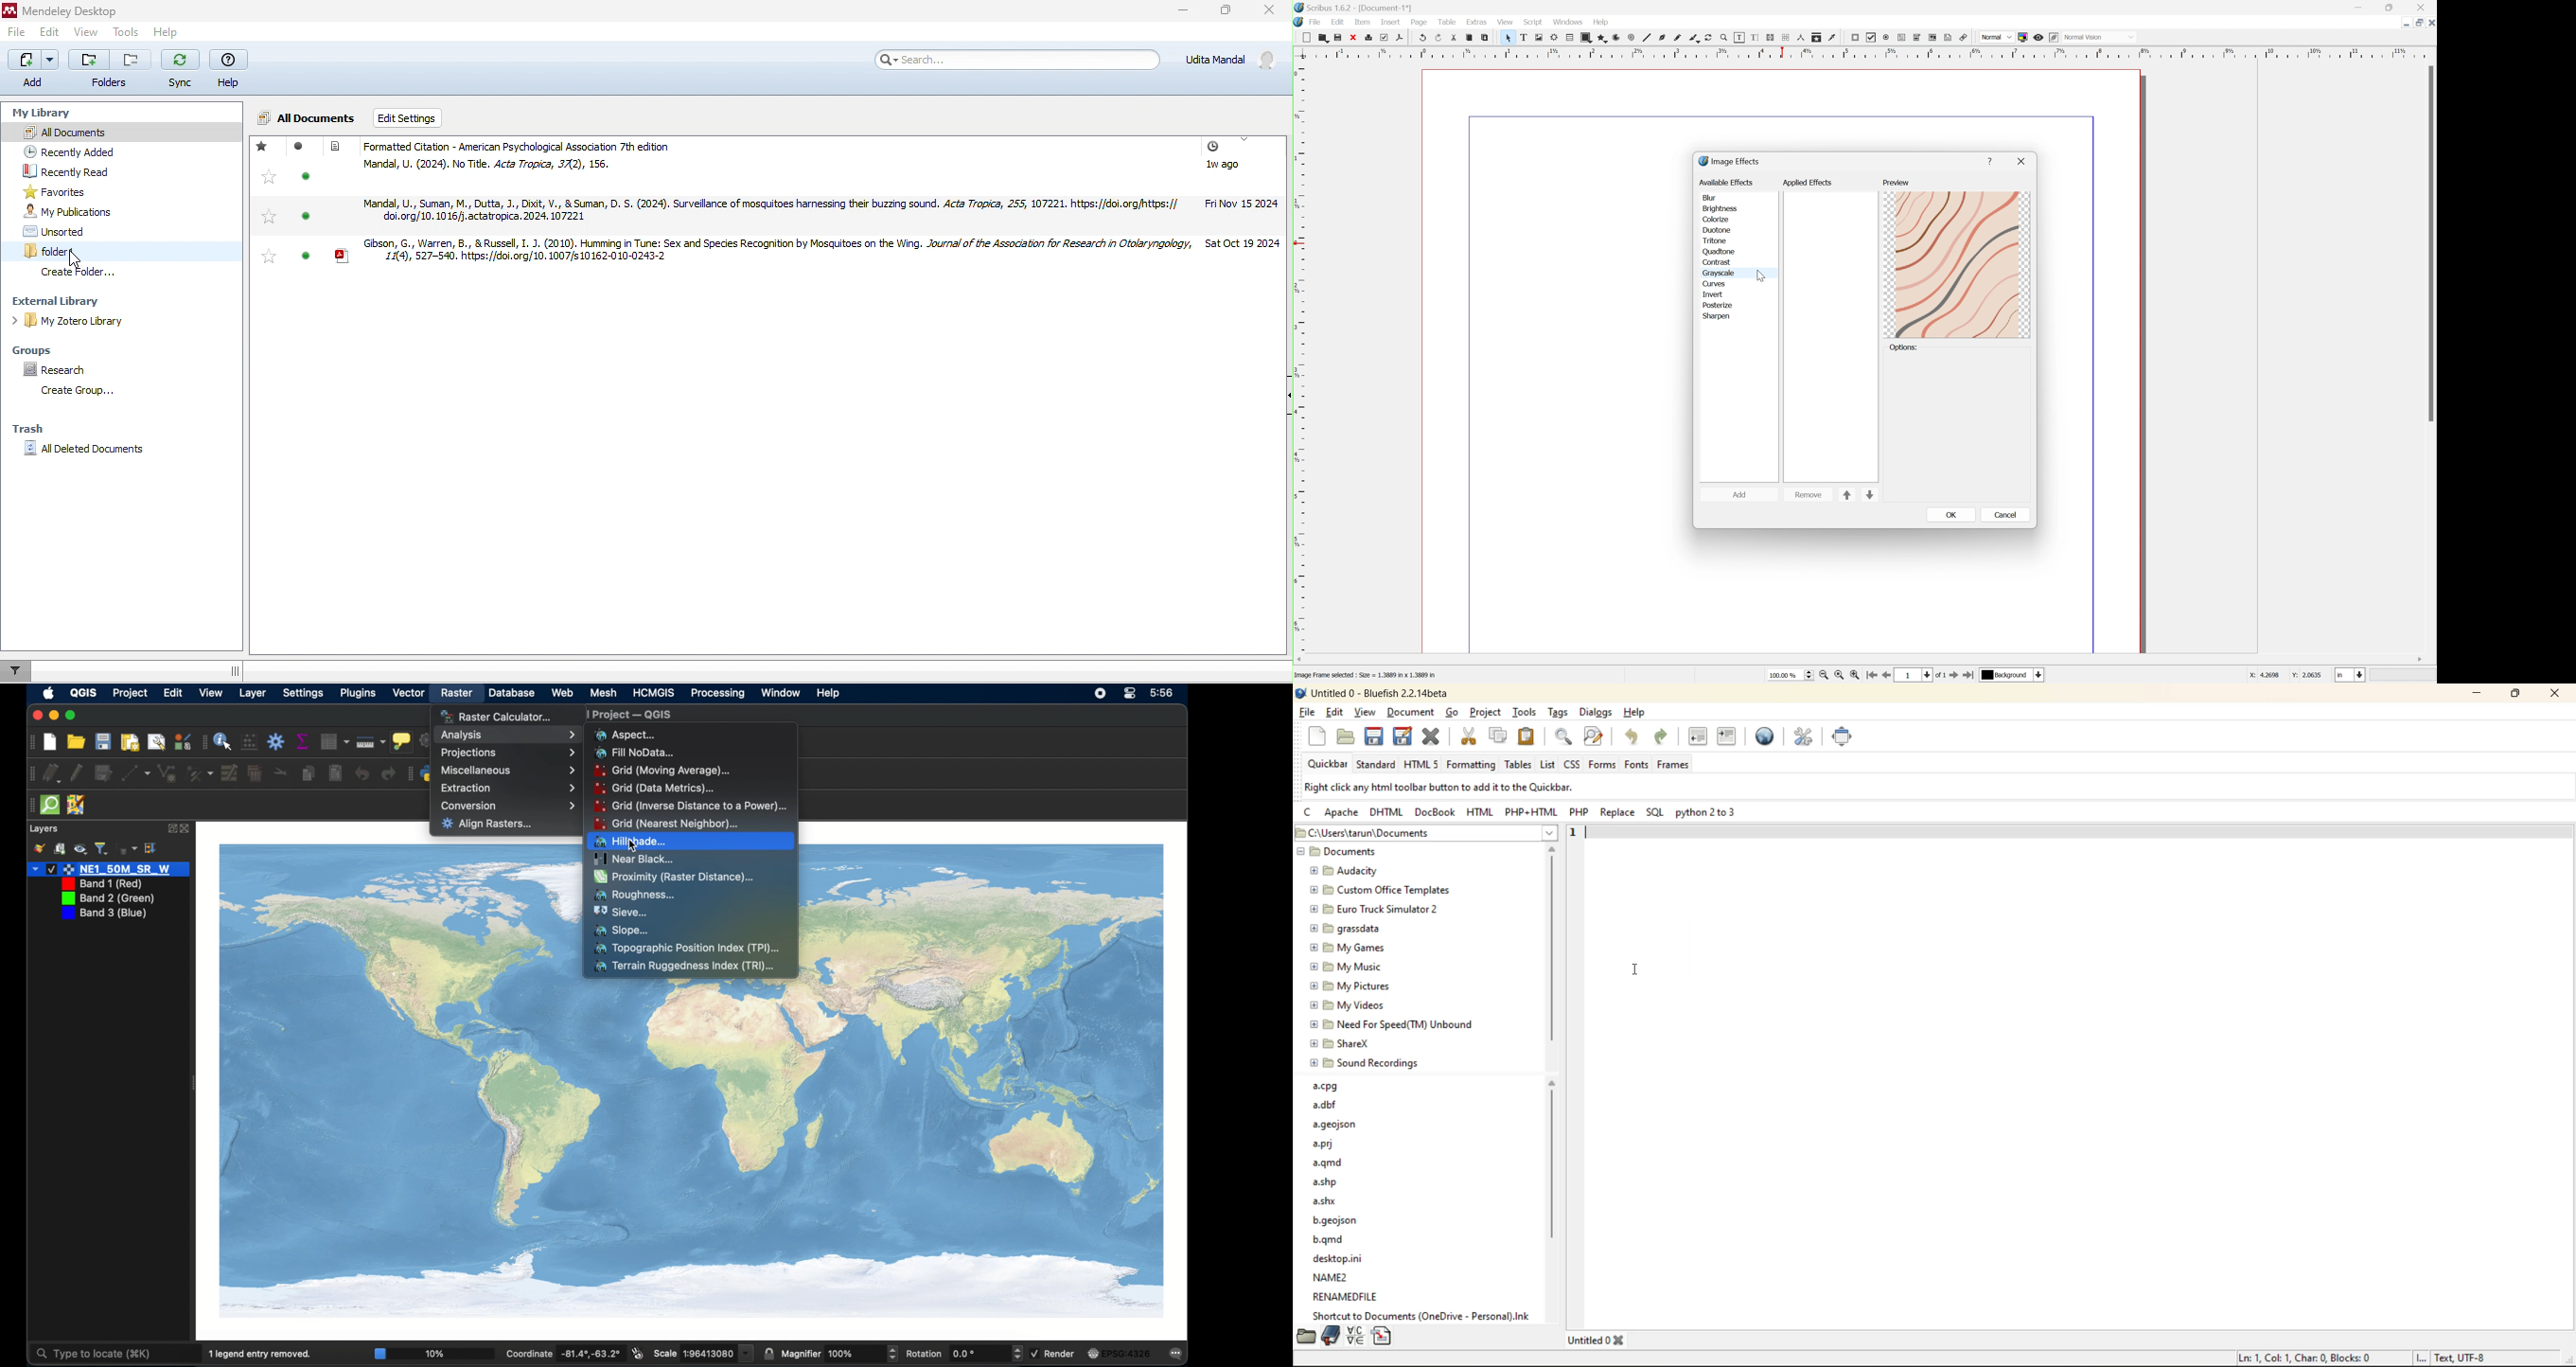 The height and width of the screenshot is (1372, 2576). Describe the element at coordinates (417, 118) in the screenshot. I see `edit settings` at that location.